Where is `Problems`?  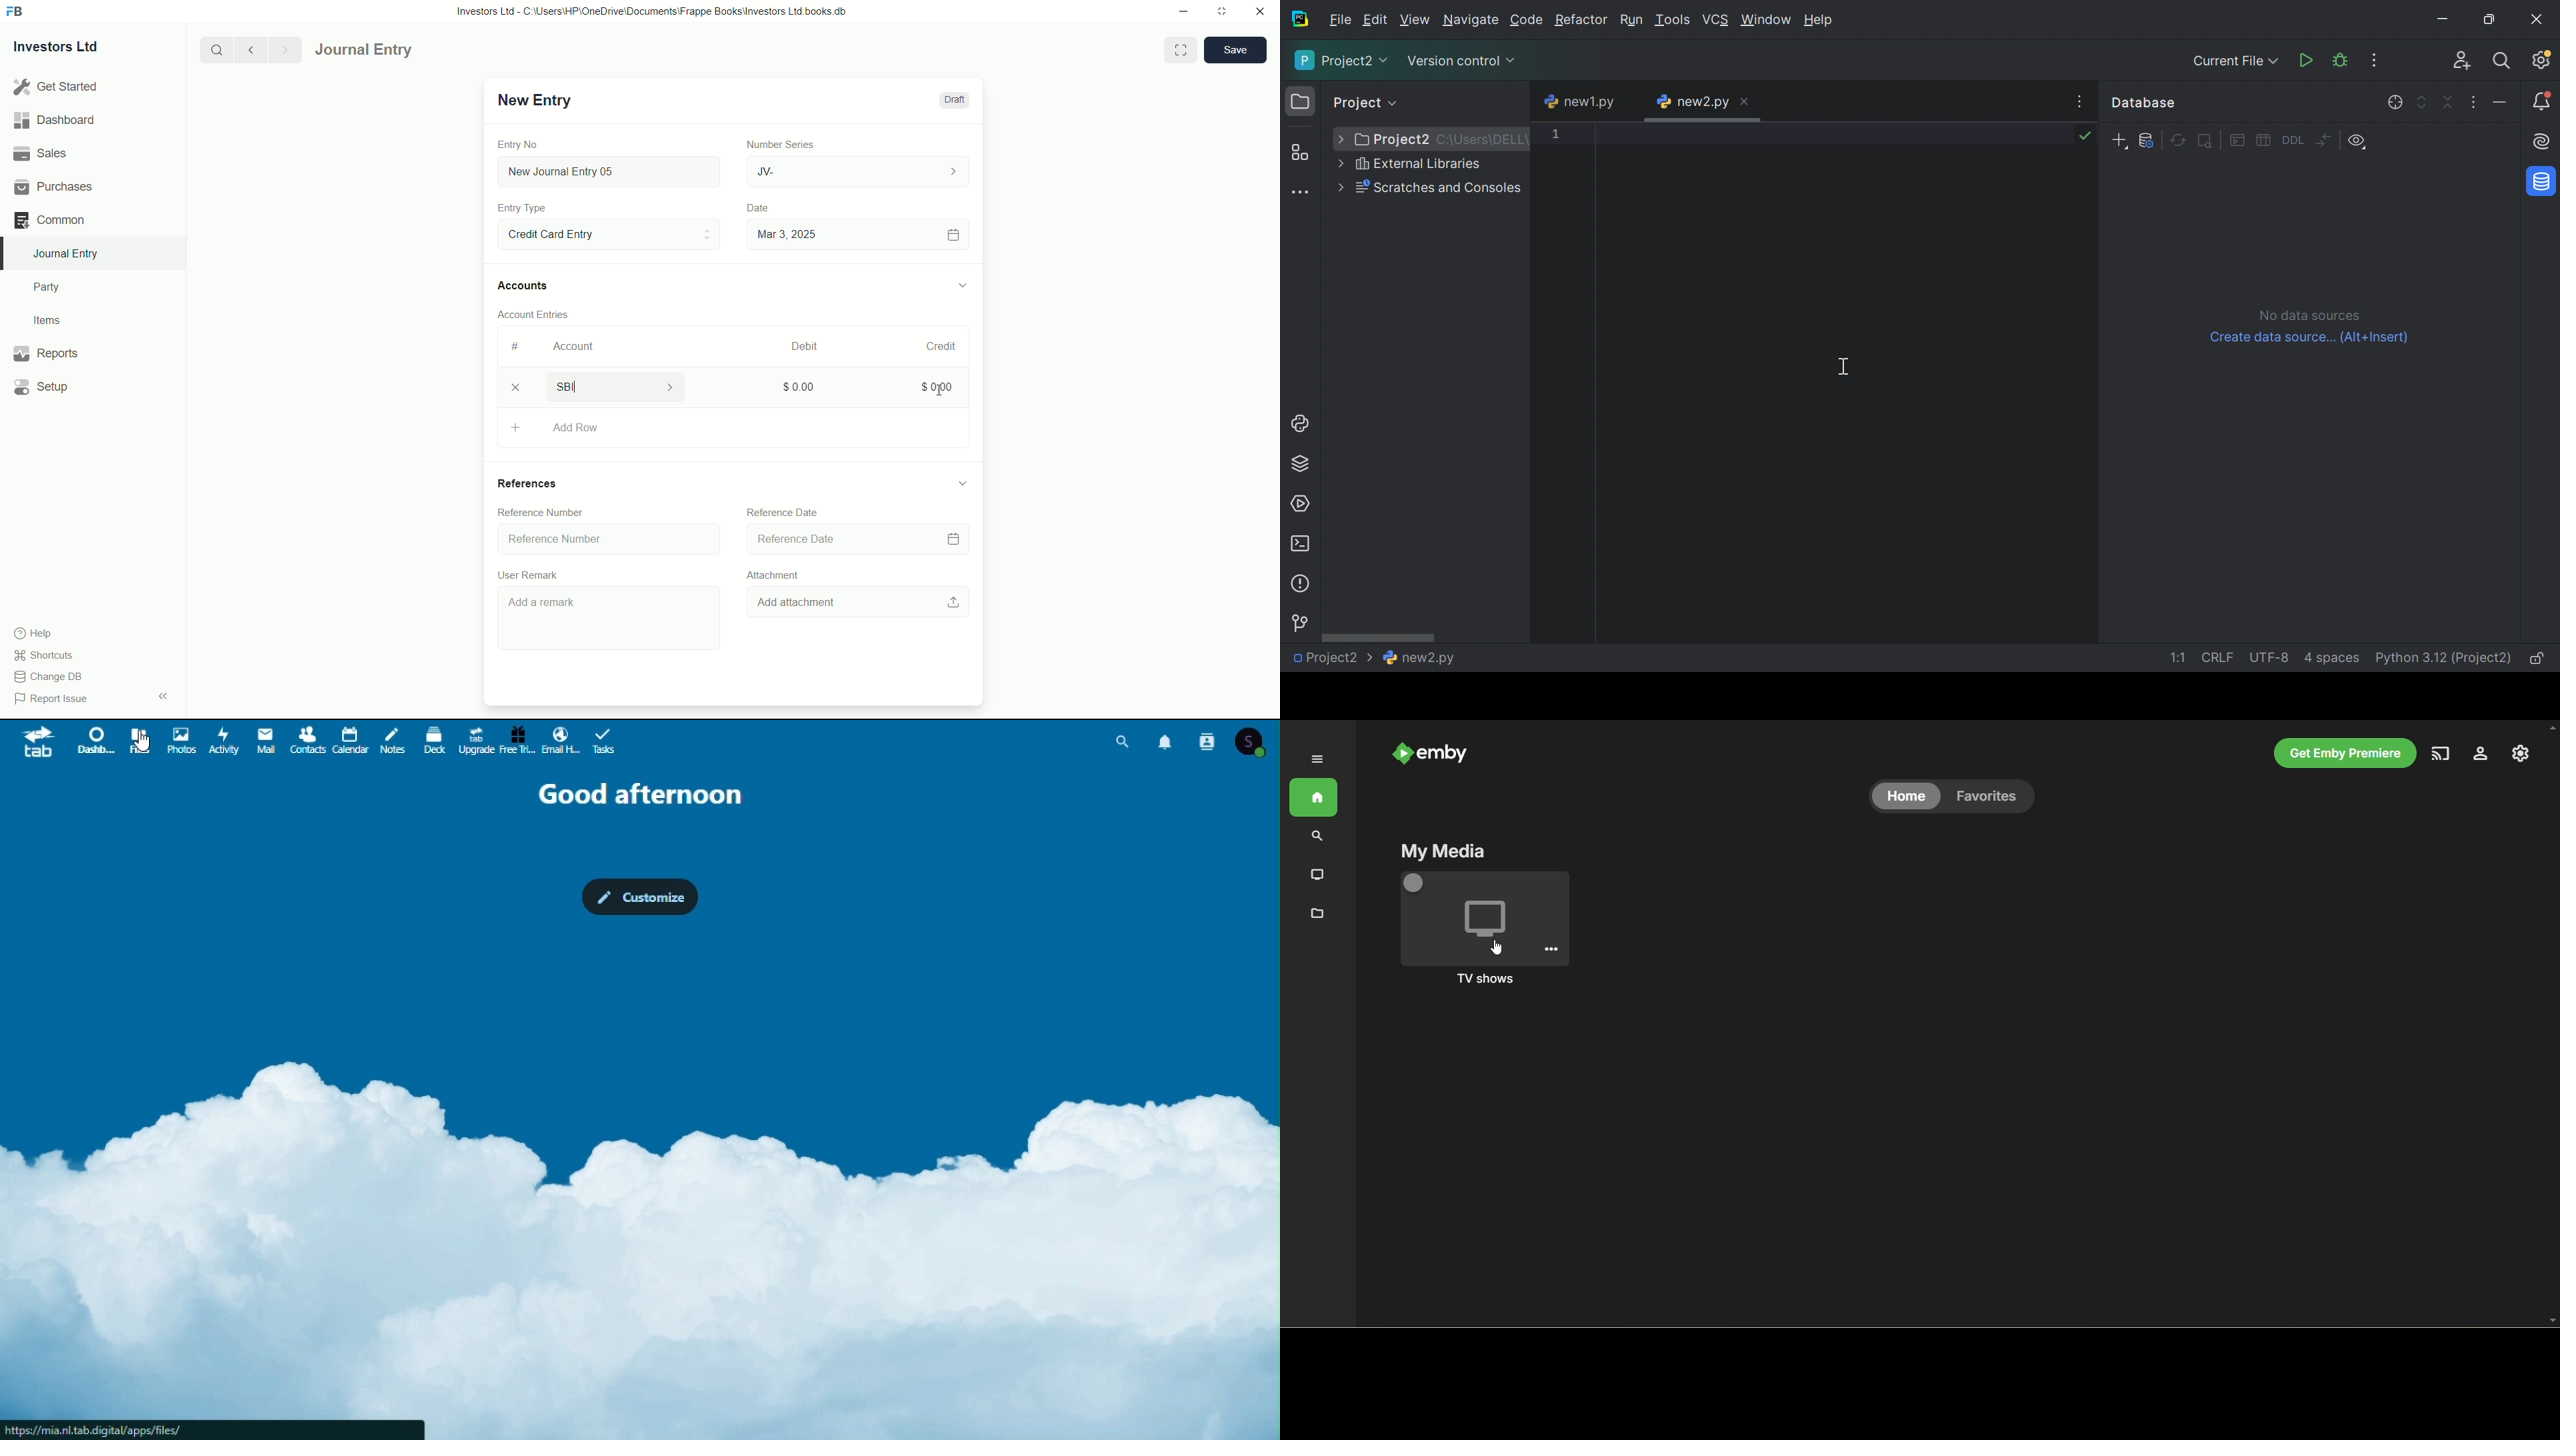
Problems is located at coordinates (1302, 583).